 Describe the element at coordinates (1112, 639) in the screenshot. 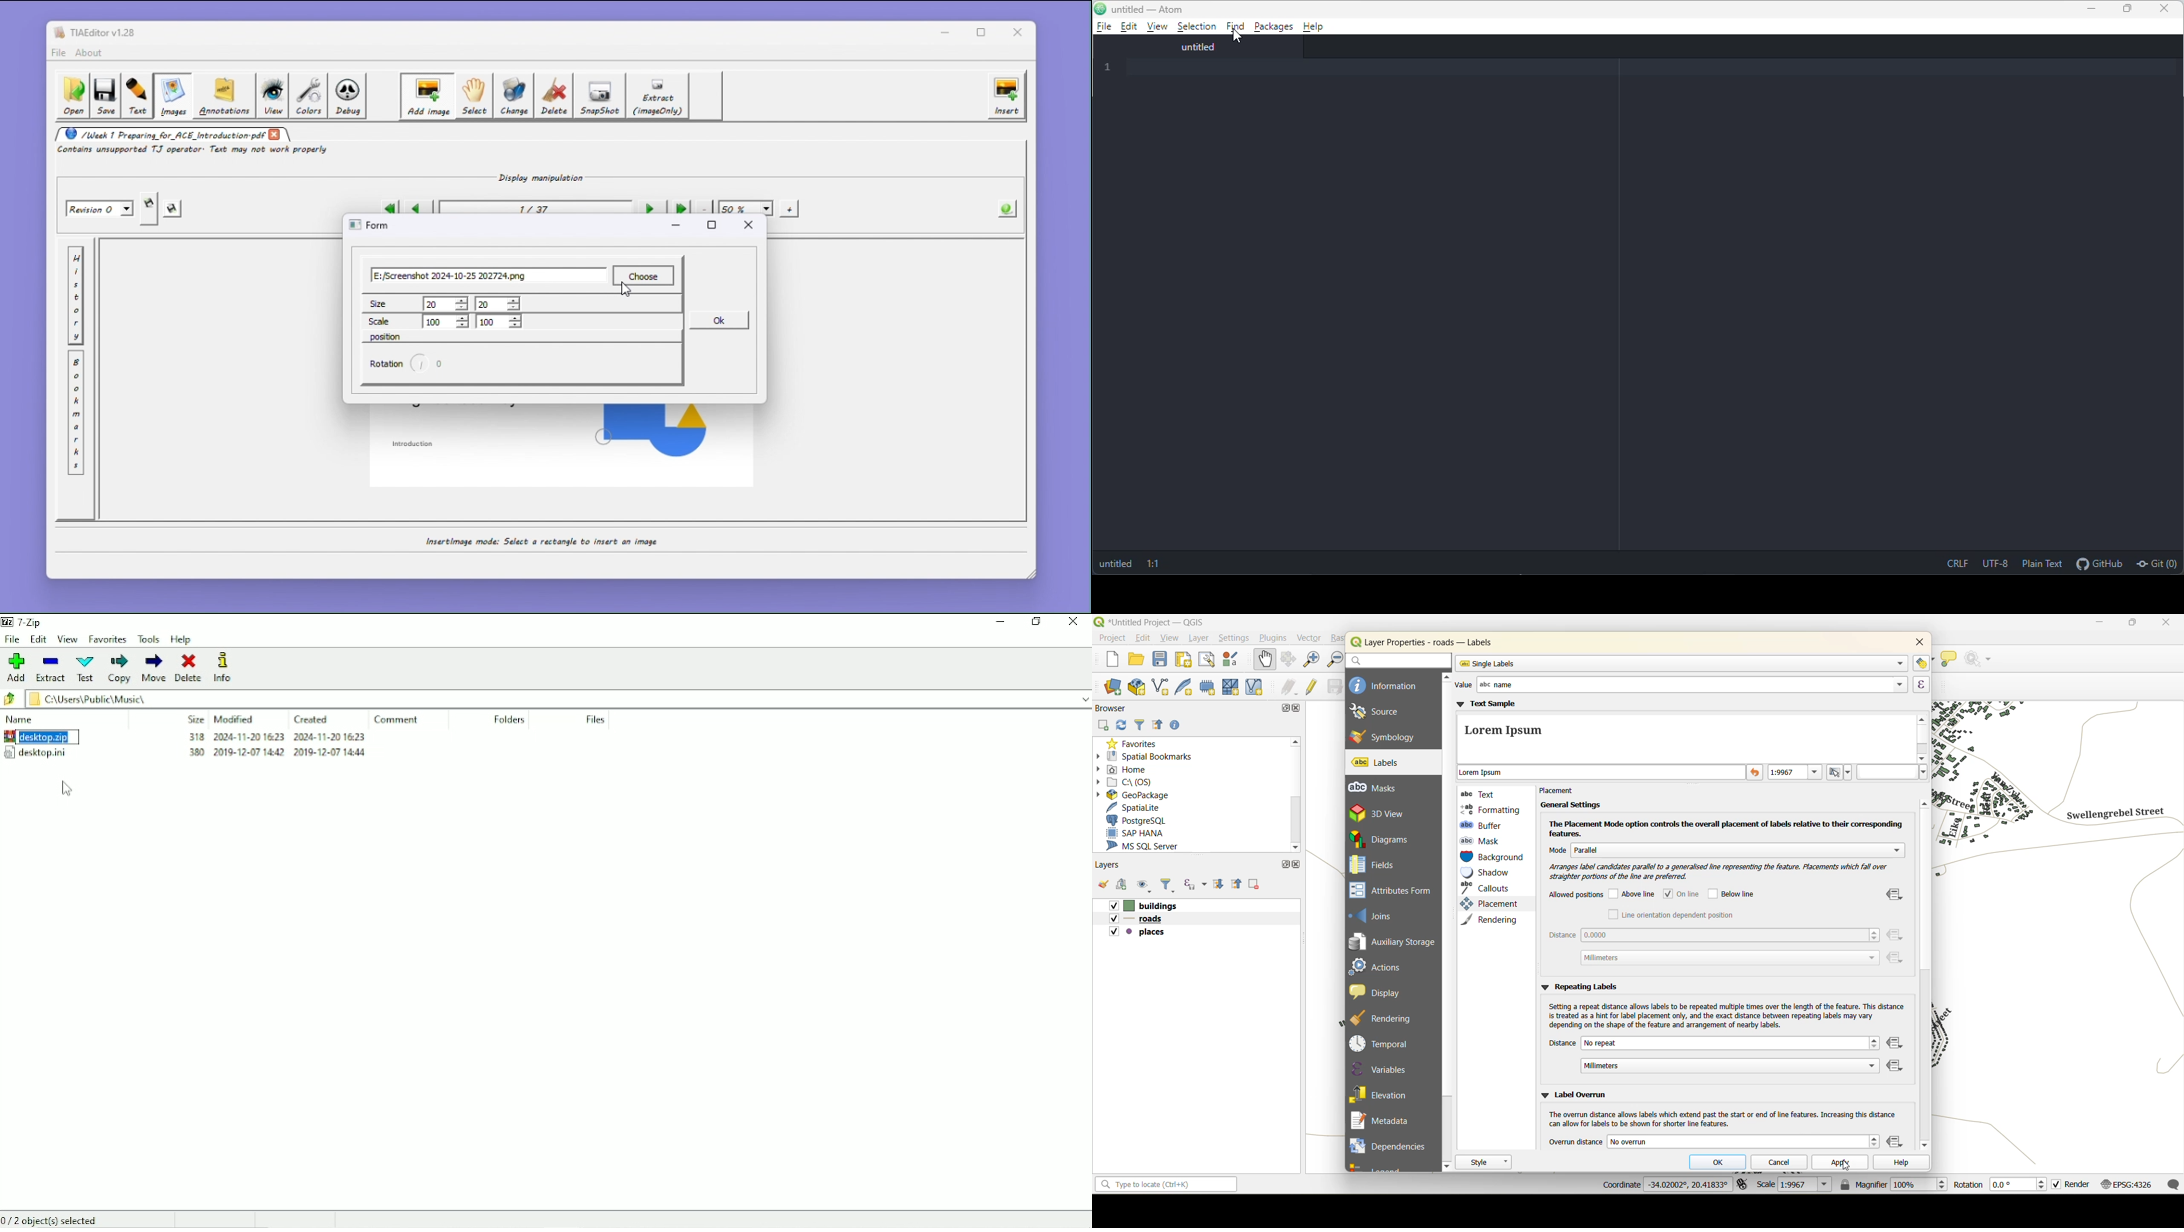

I see `project` at that location.